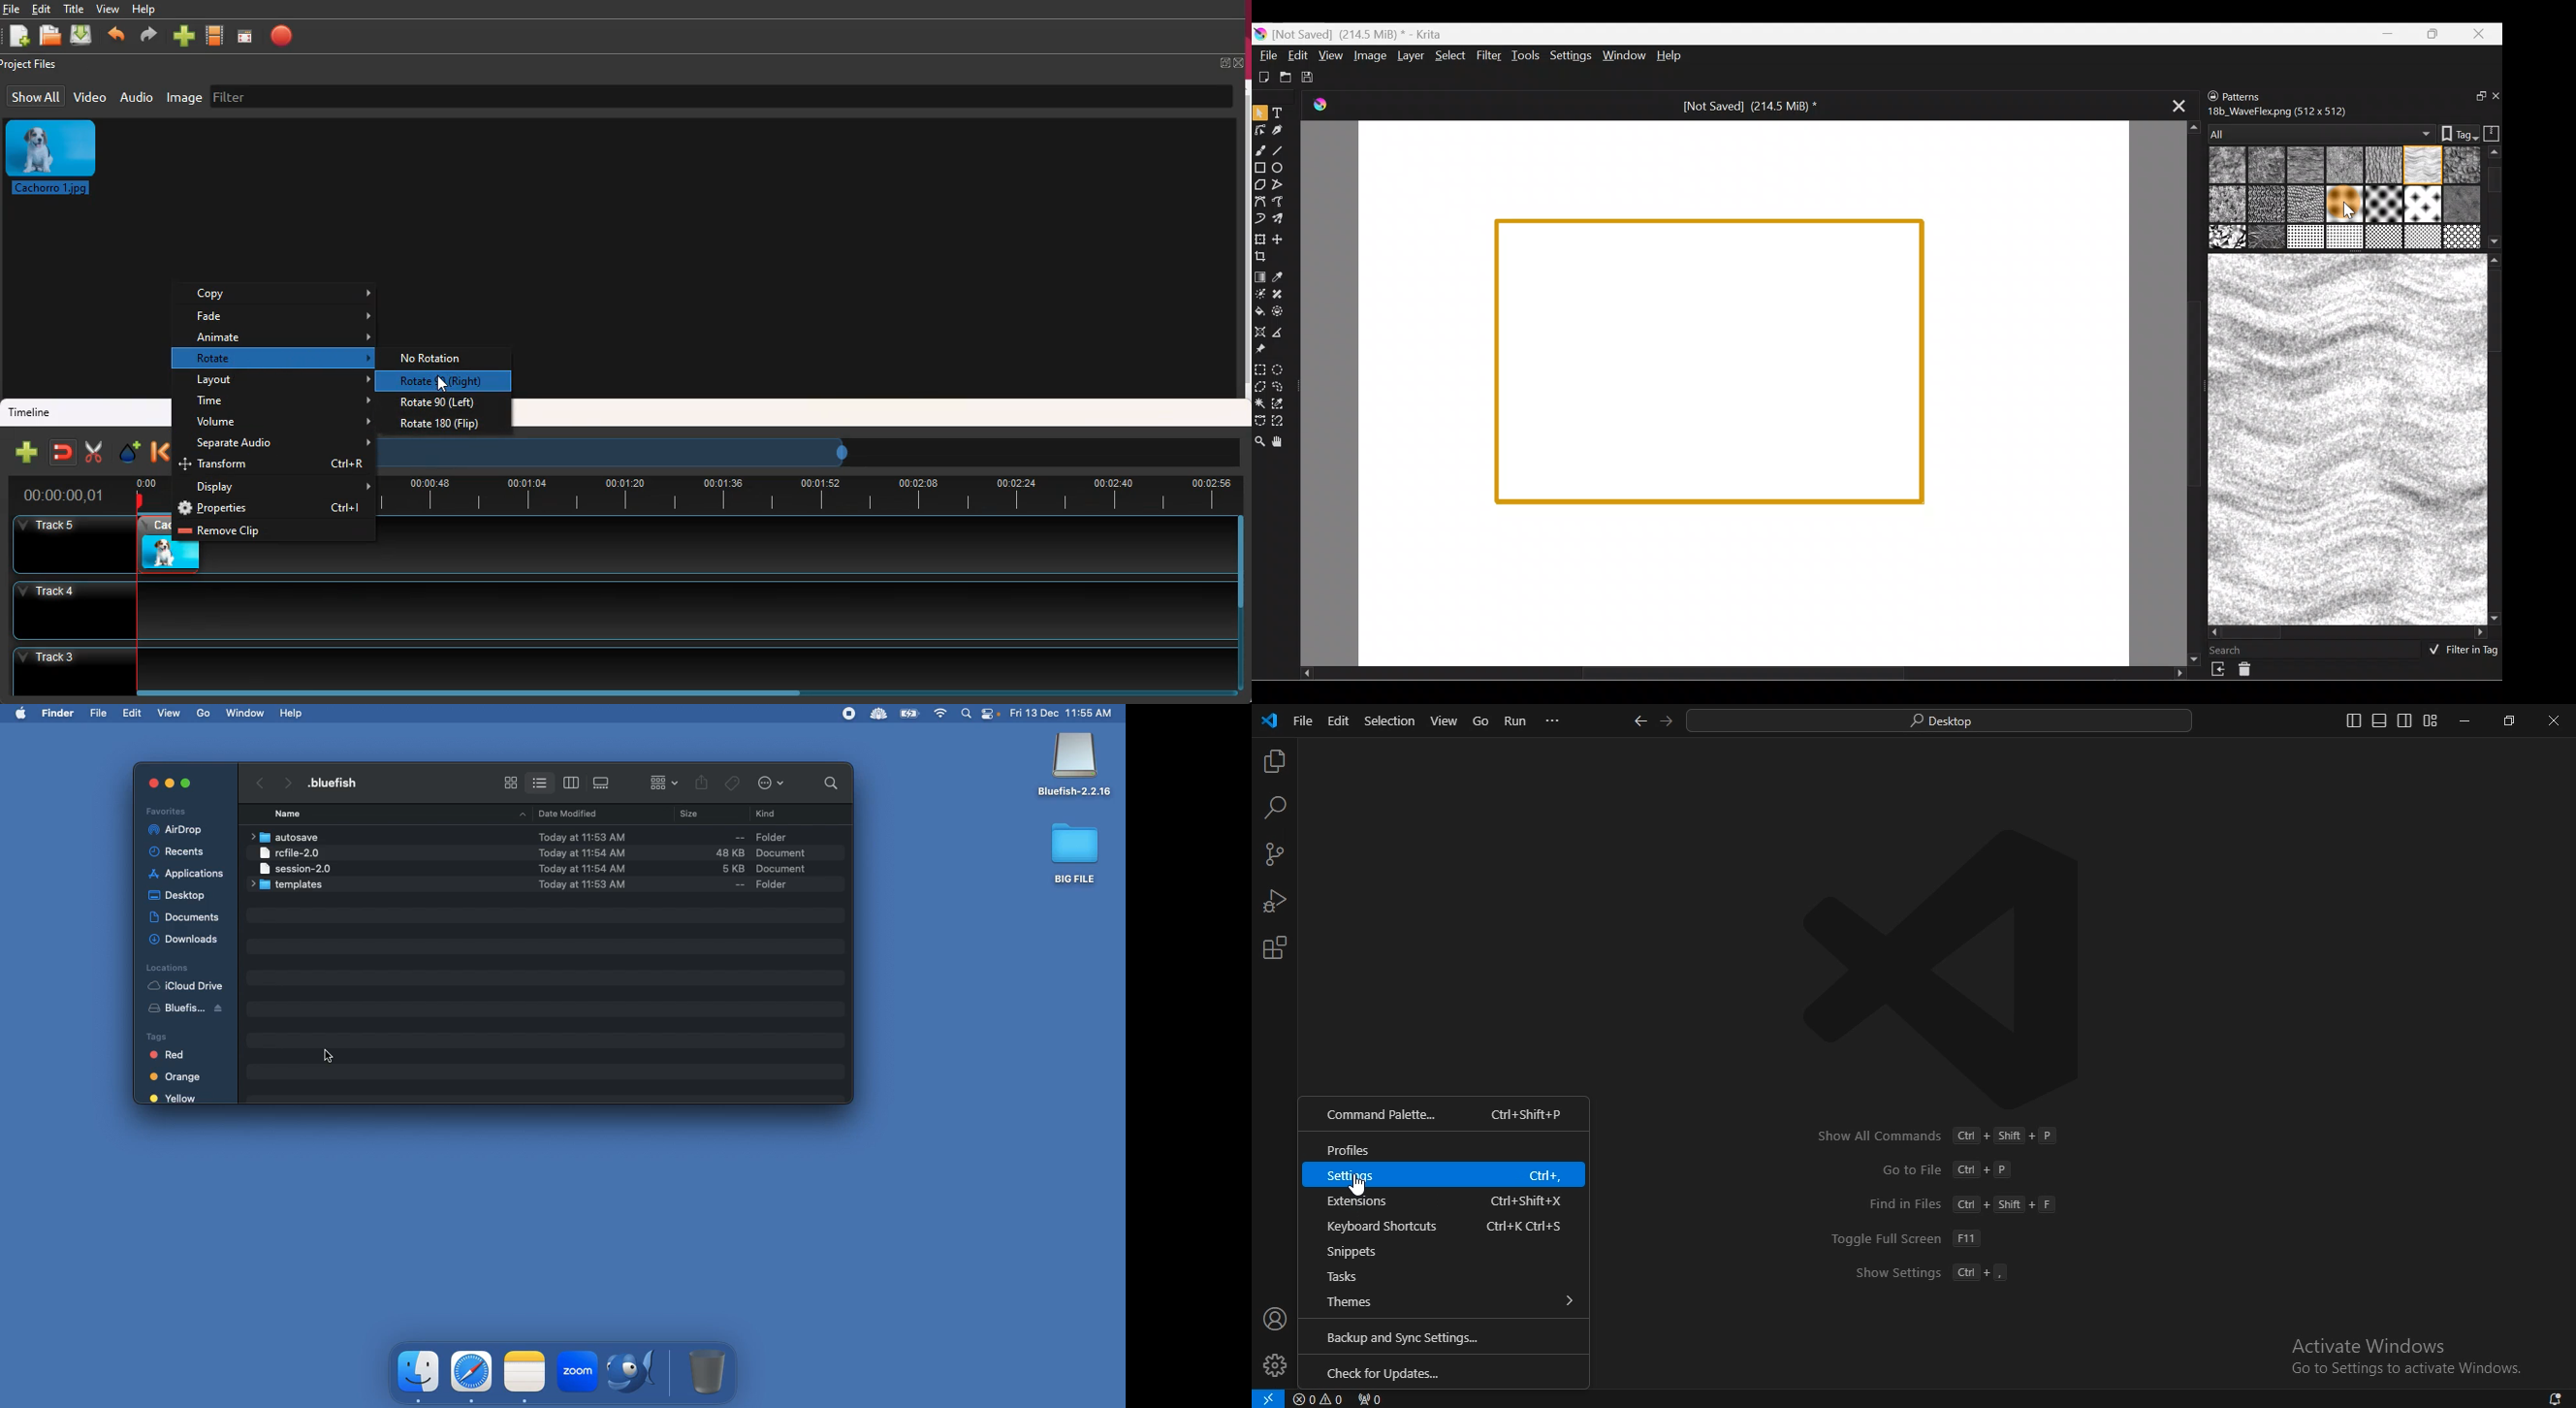 Image resolution: width=2576 pixels, height=1428 pixels. I want to click on 03 default-paper.png, so click(2343, 166).